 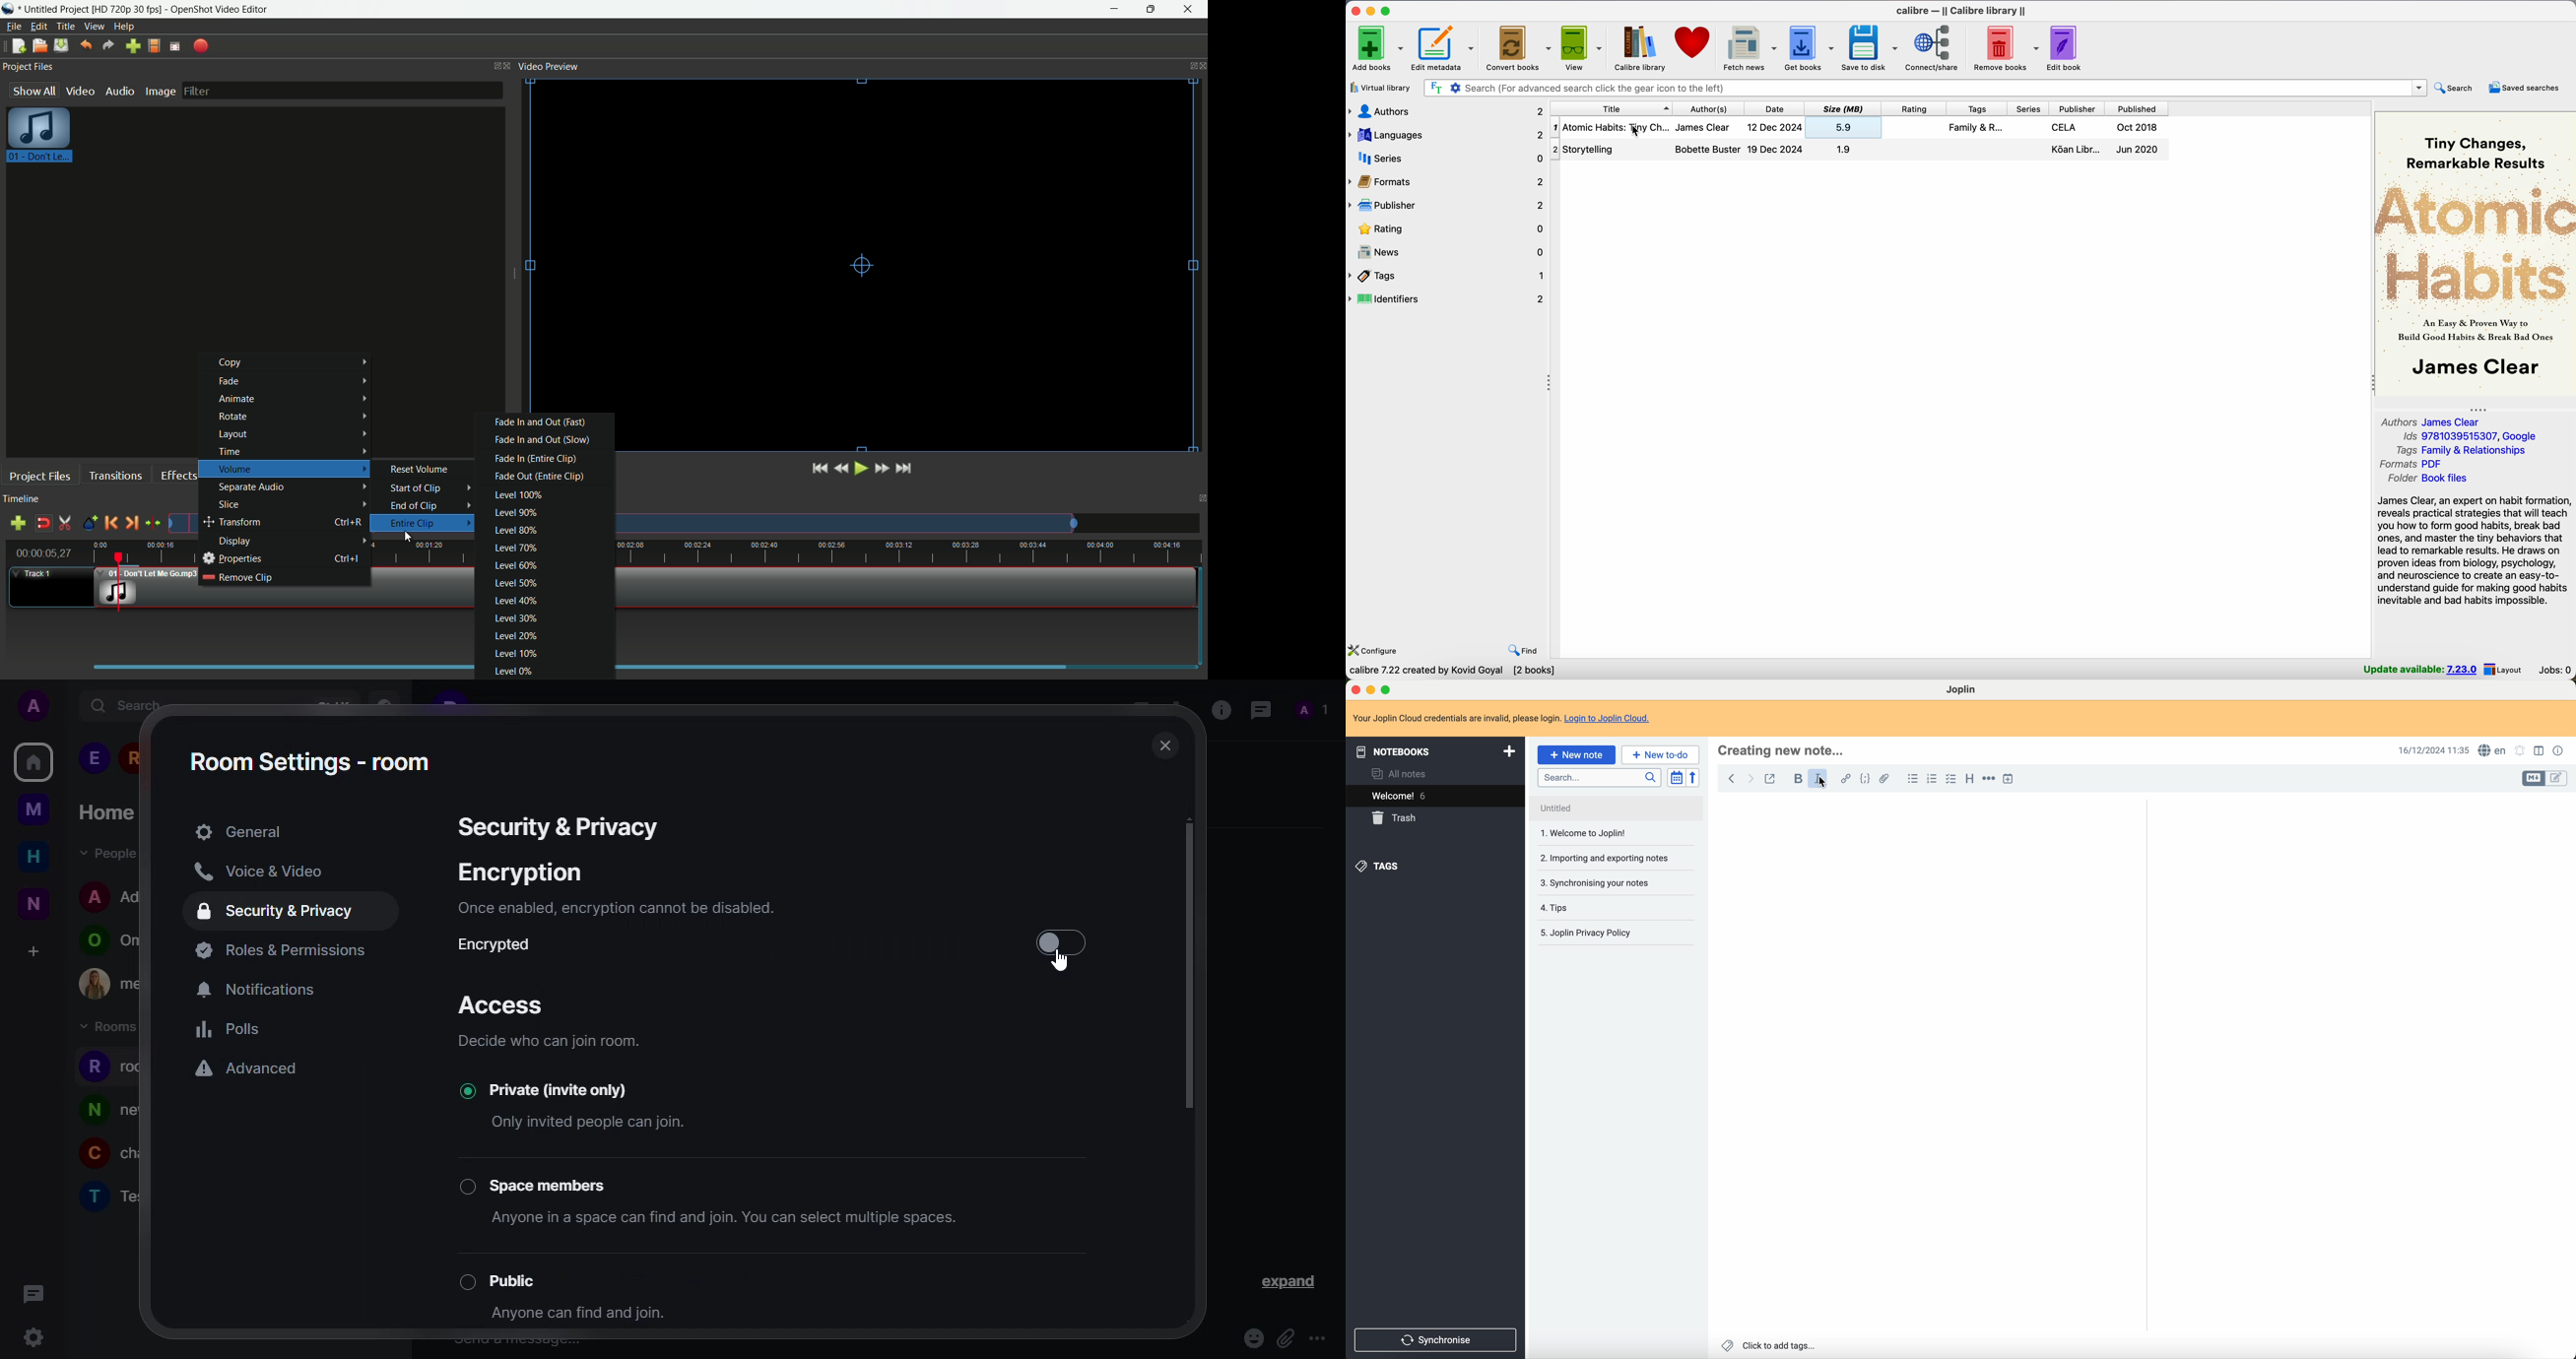 What do you see at coordinates (1863, 778) in the screenshot?
I see `code` at bounding box center [1863, 778].